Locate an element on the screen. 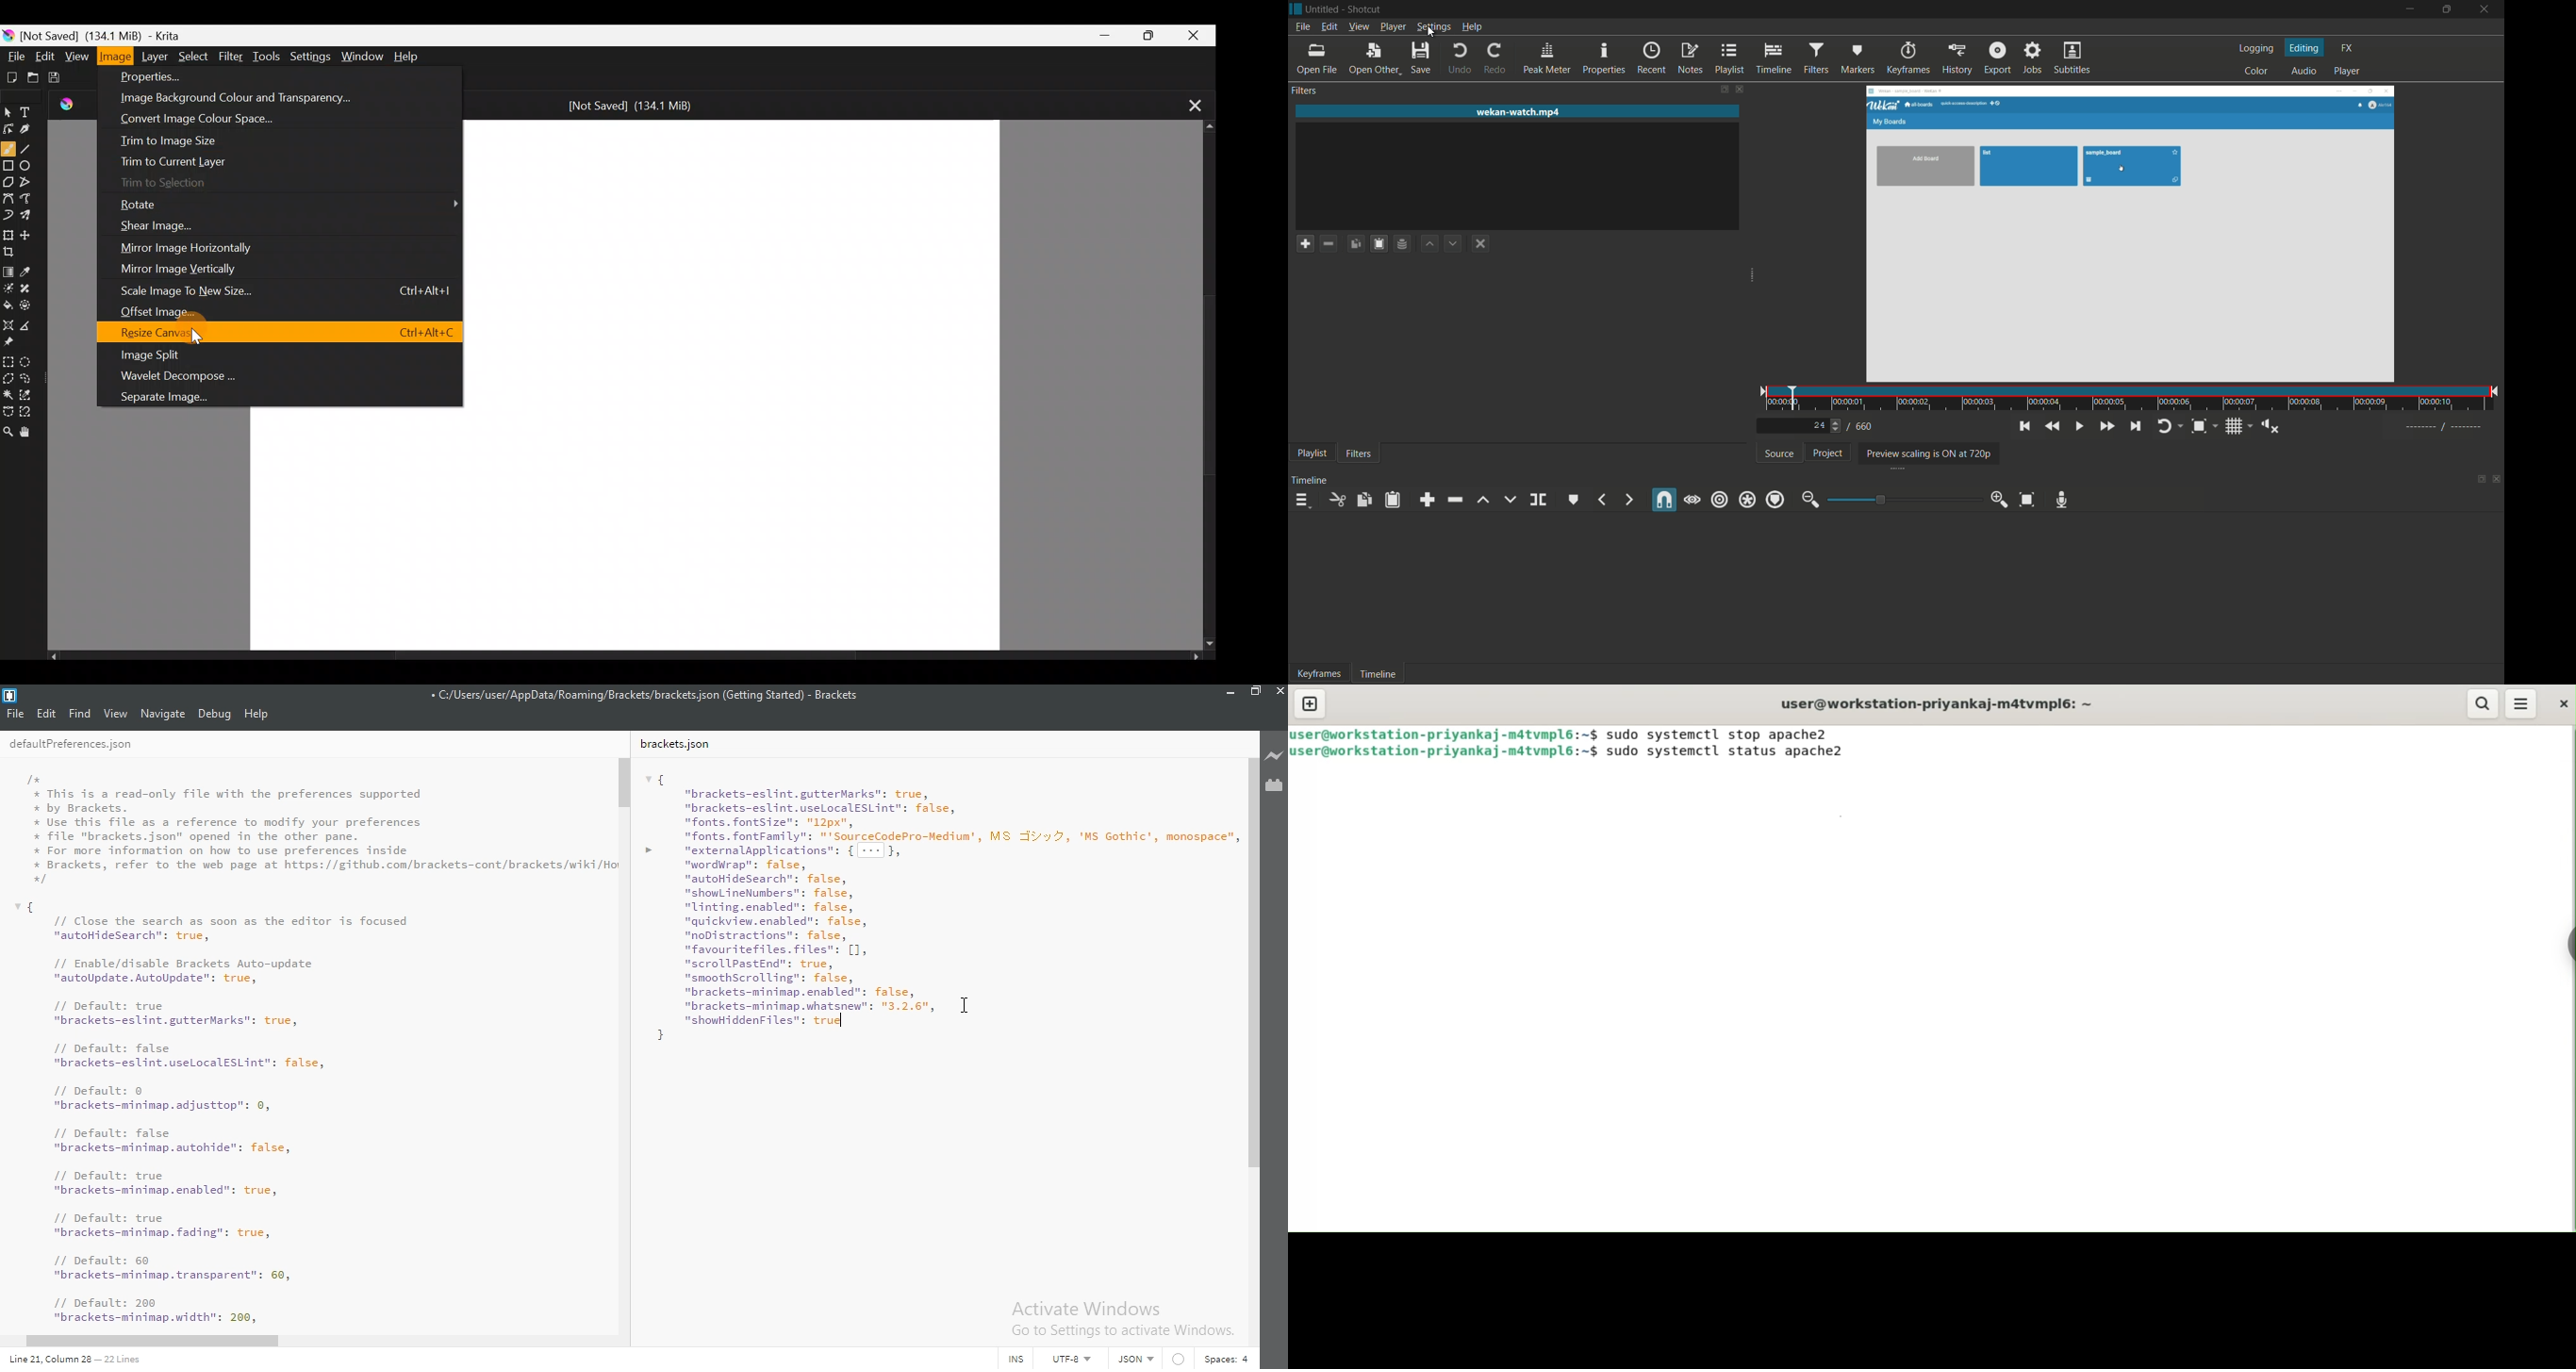 This screenshot has width=2576, height=1372. Ellipse tool is located at coordinates (29, 164).